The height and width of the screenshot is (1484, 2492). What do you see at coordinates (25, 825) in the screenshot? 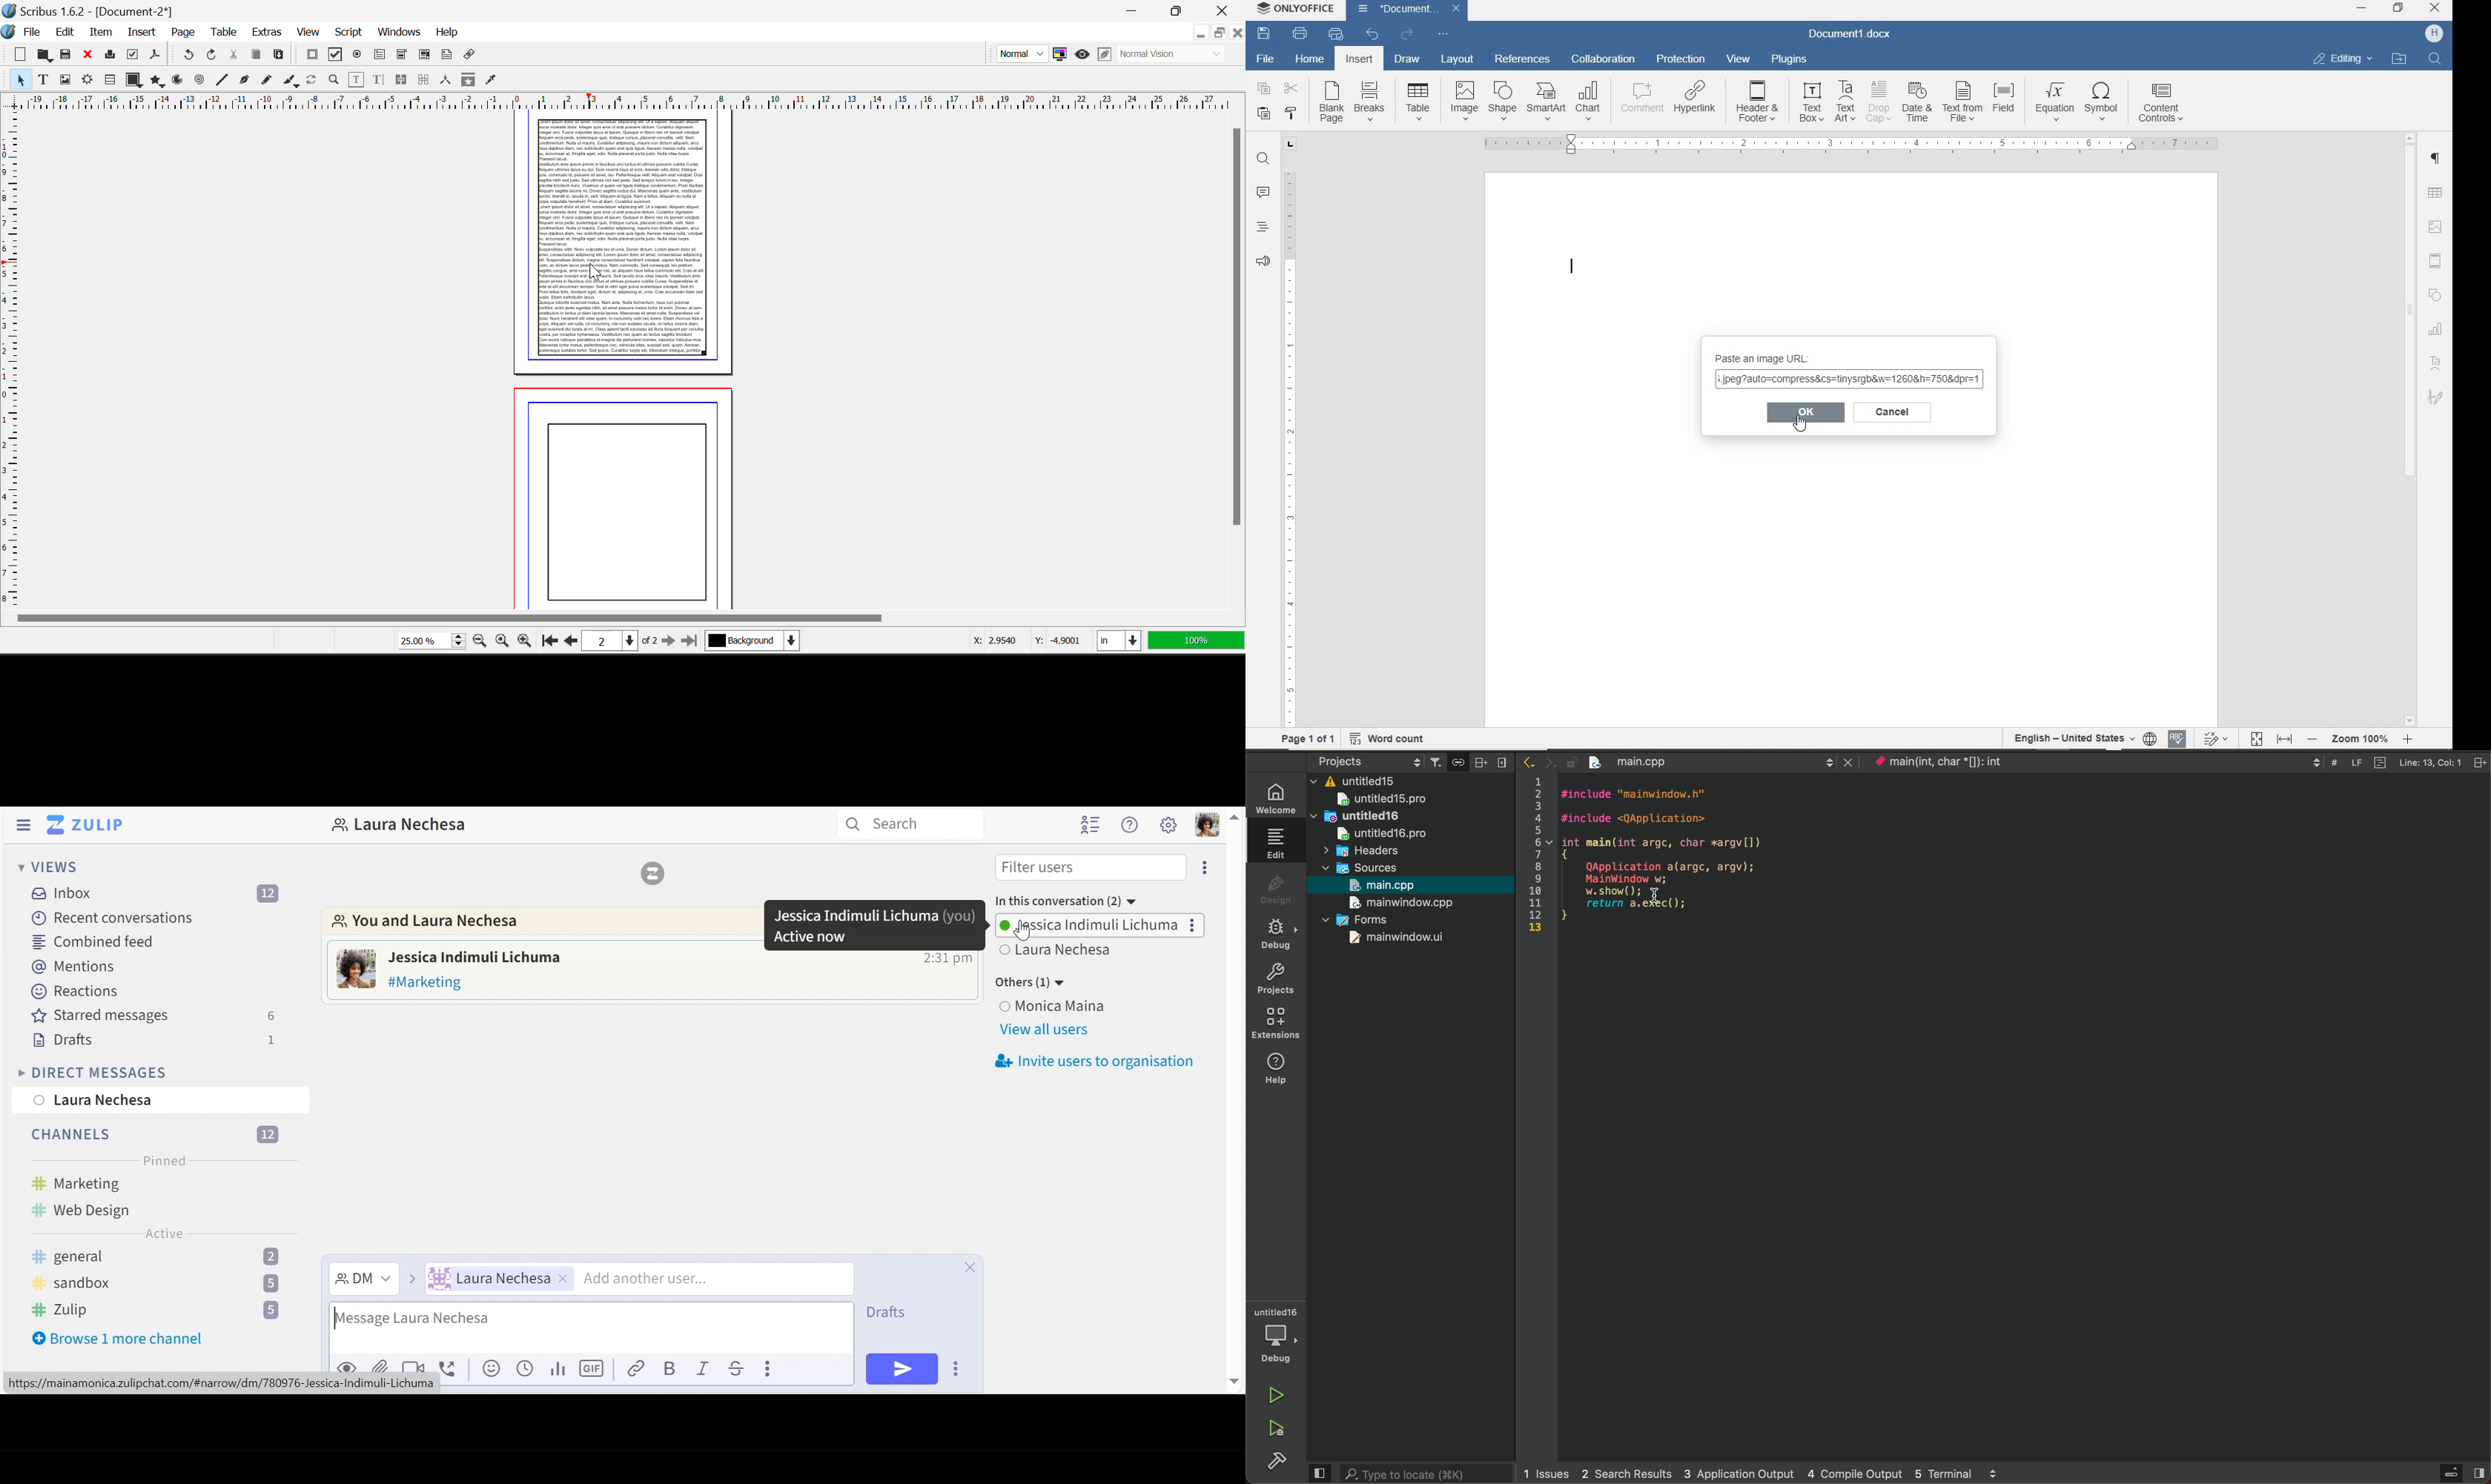
I see `Hide left Sidebar` at bounding box center [25, 825].